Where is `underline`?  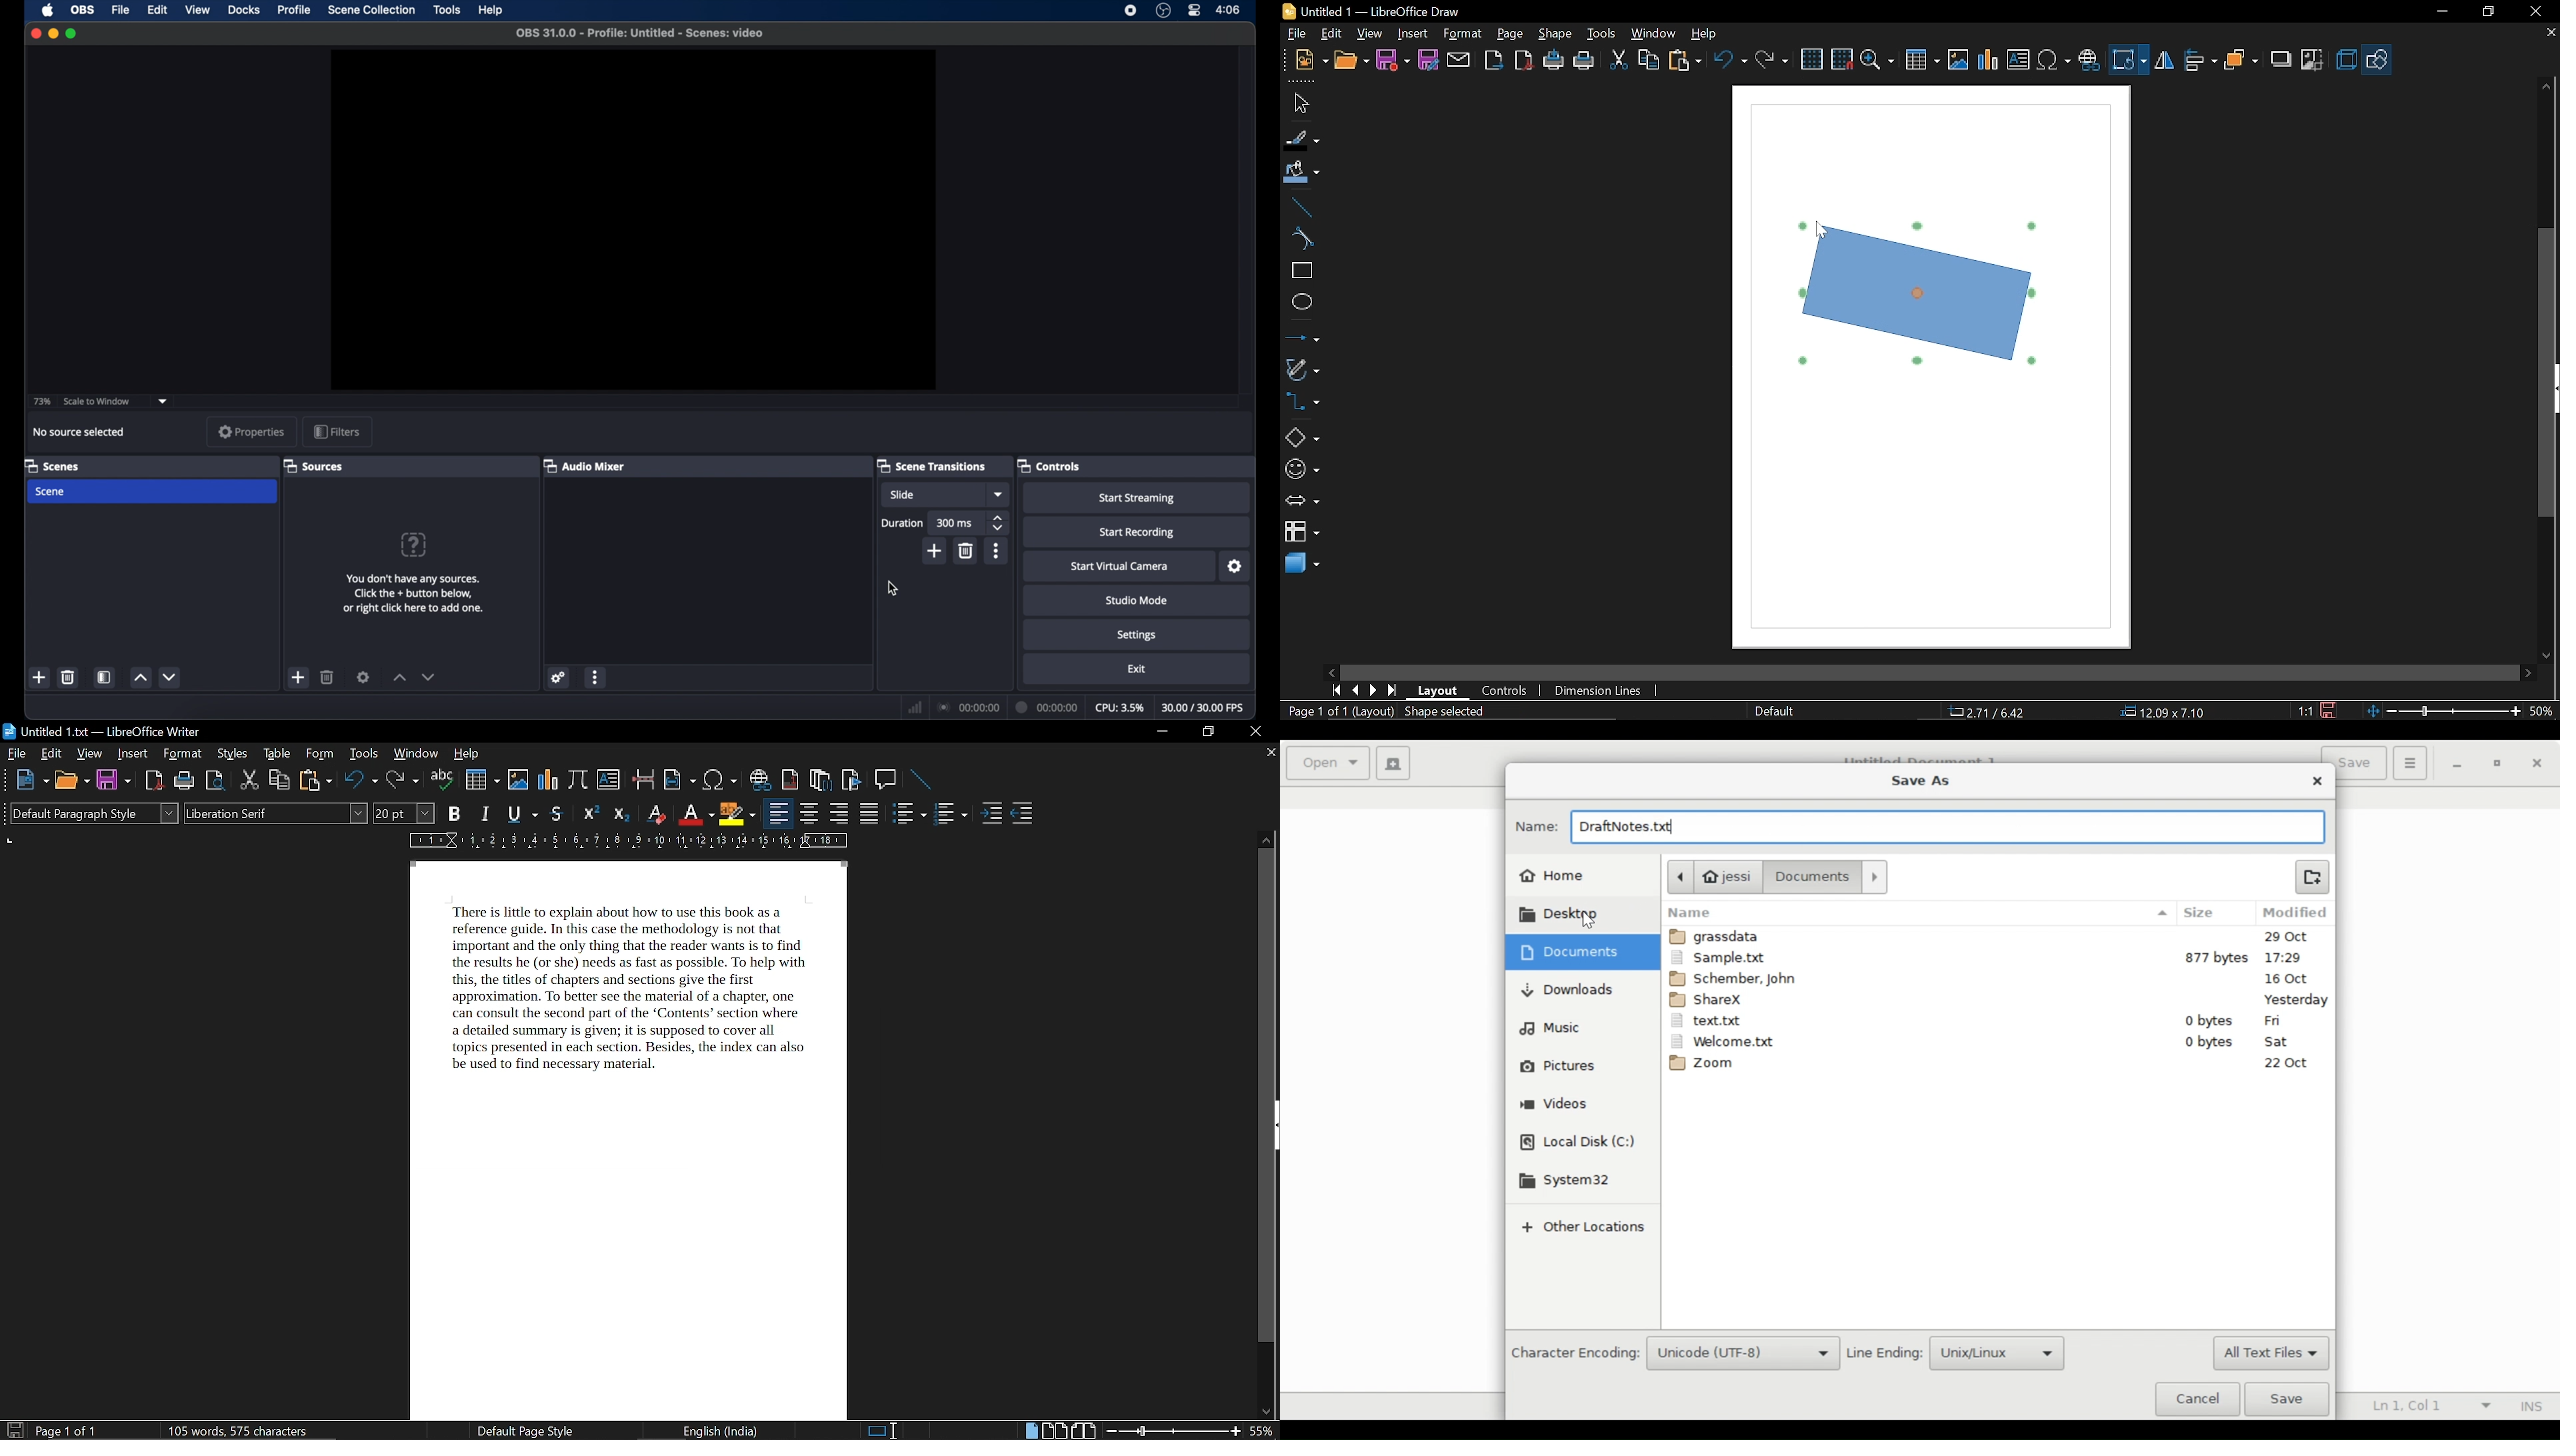
underline is located at coordinates (522, 813).